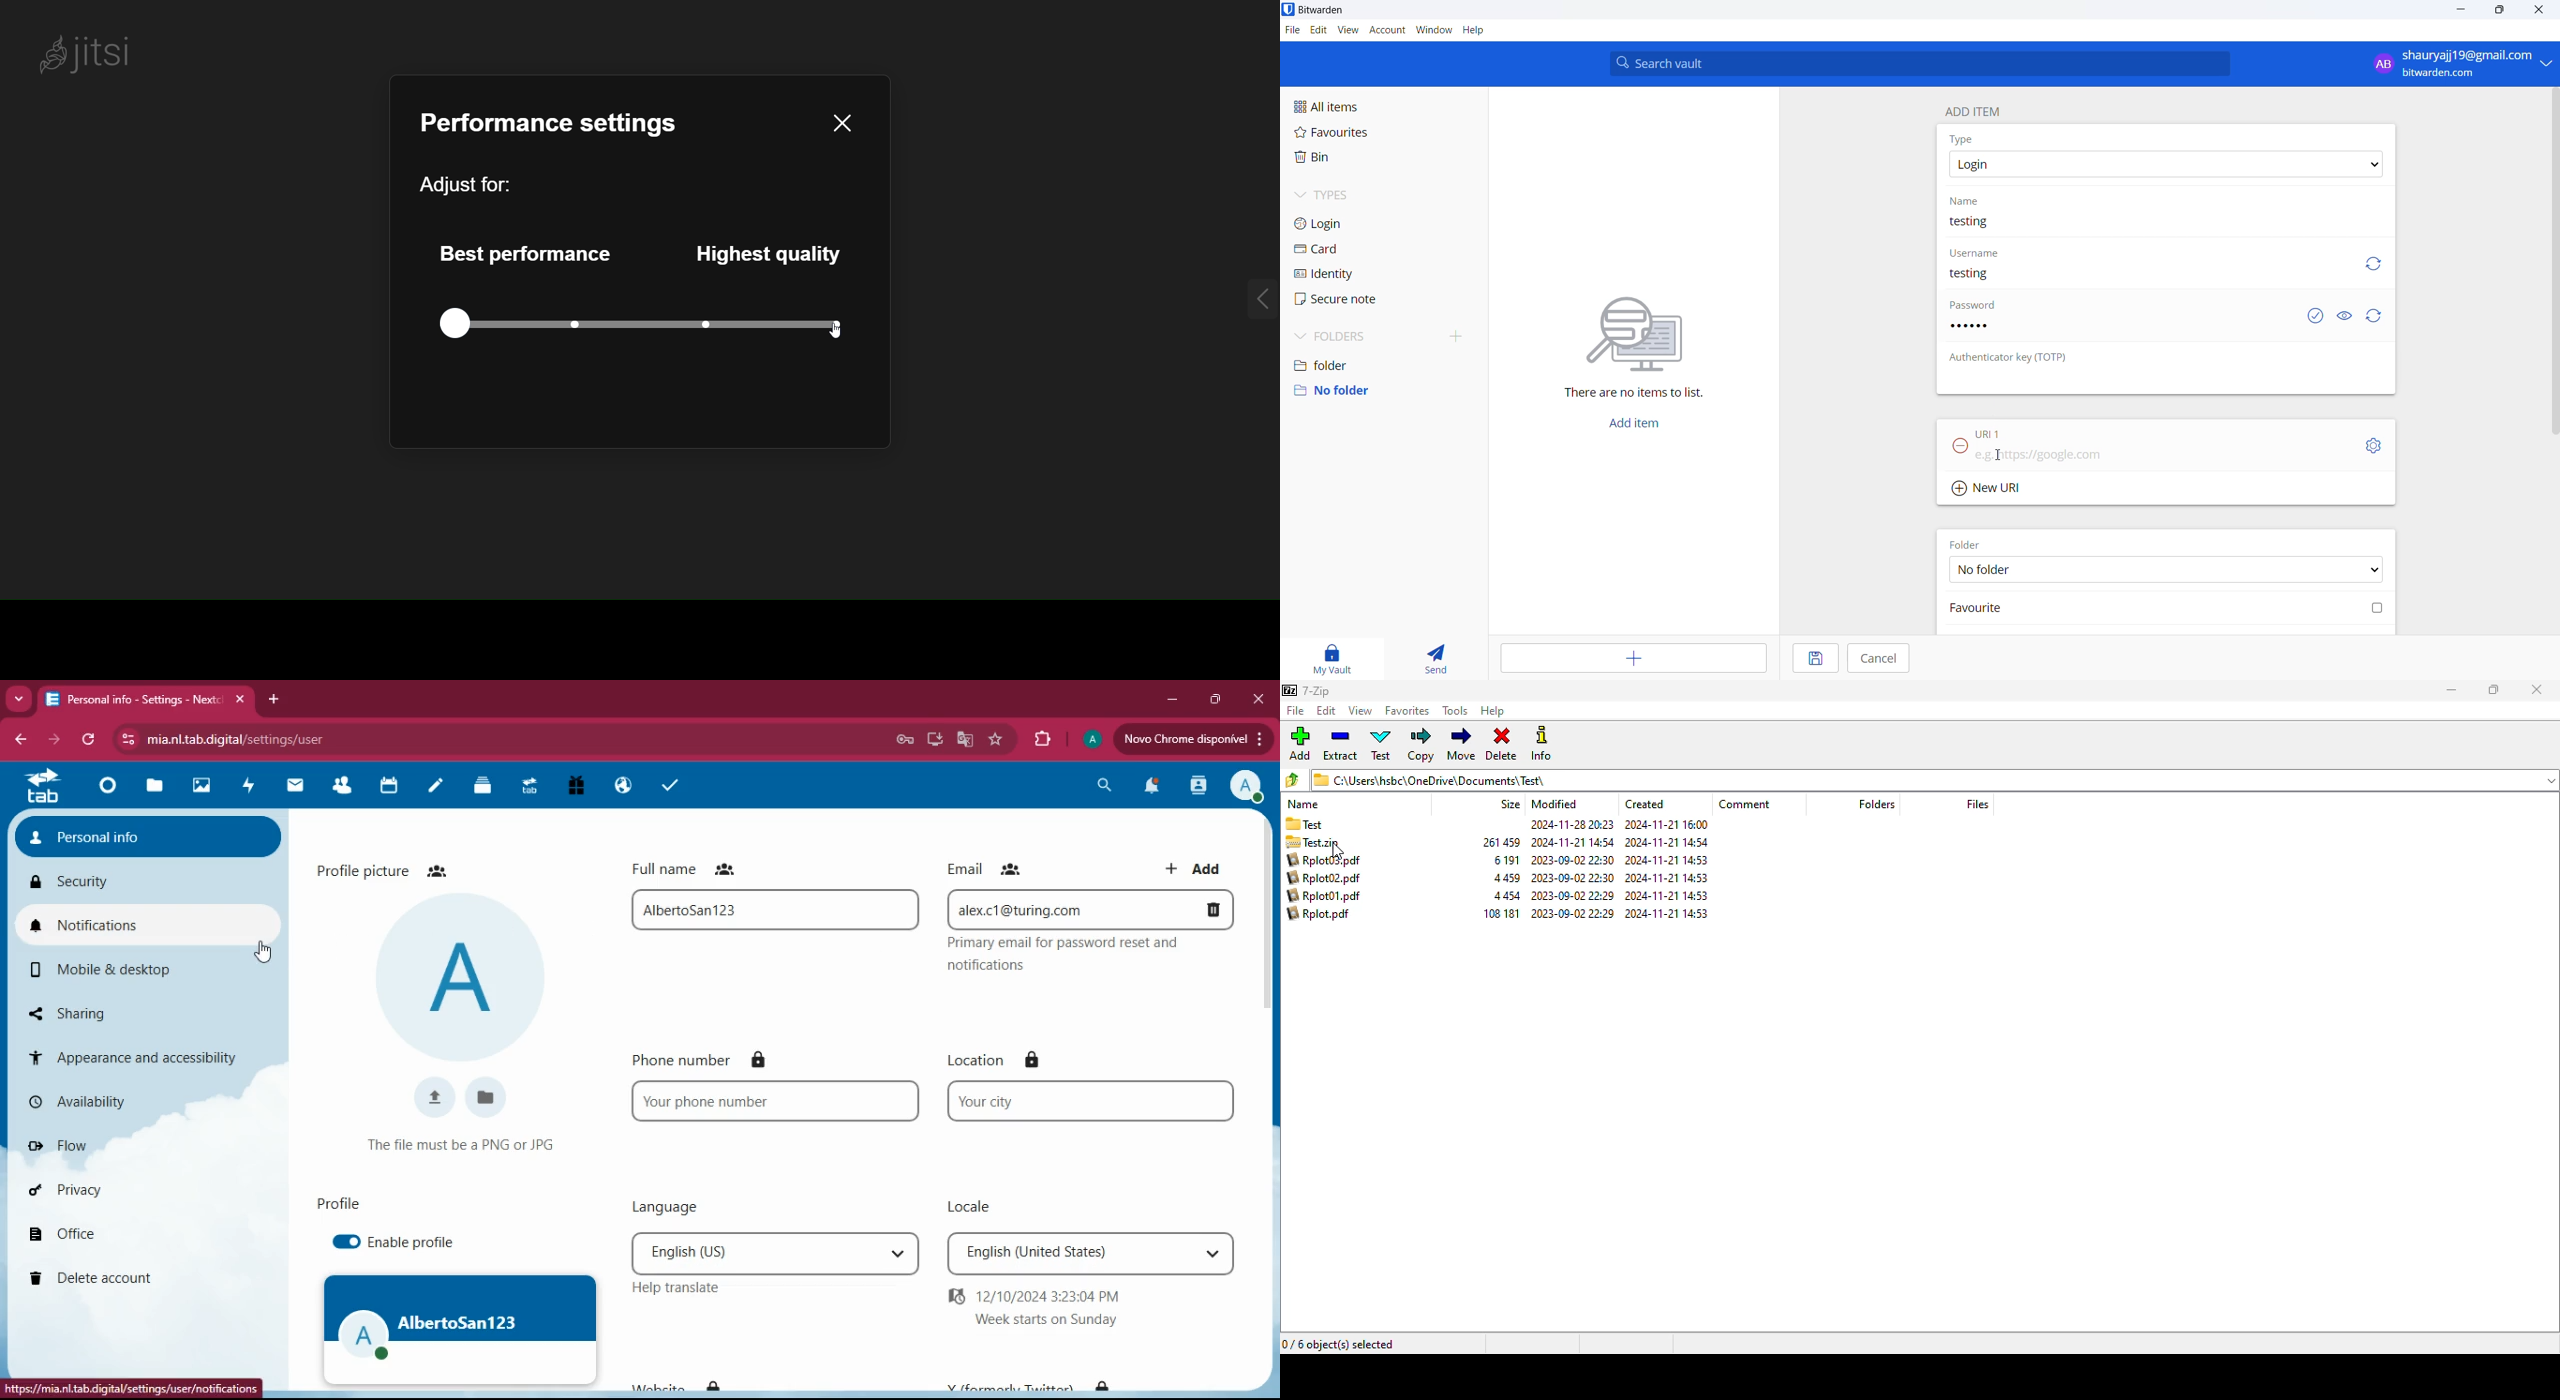 This screenshot has width=2576, height=1400. Describe the element at coordinates (91, 49) in the screenshot. I see `jitsi` at that location.